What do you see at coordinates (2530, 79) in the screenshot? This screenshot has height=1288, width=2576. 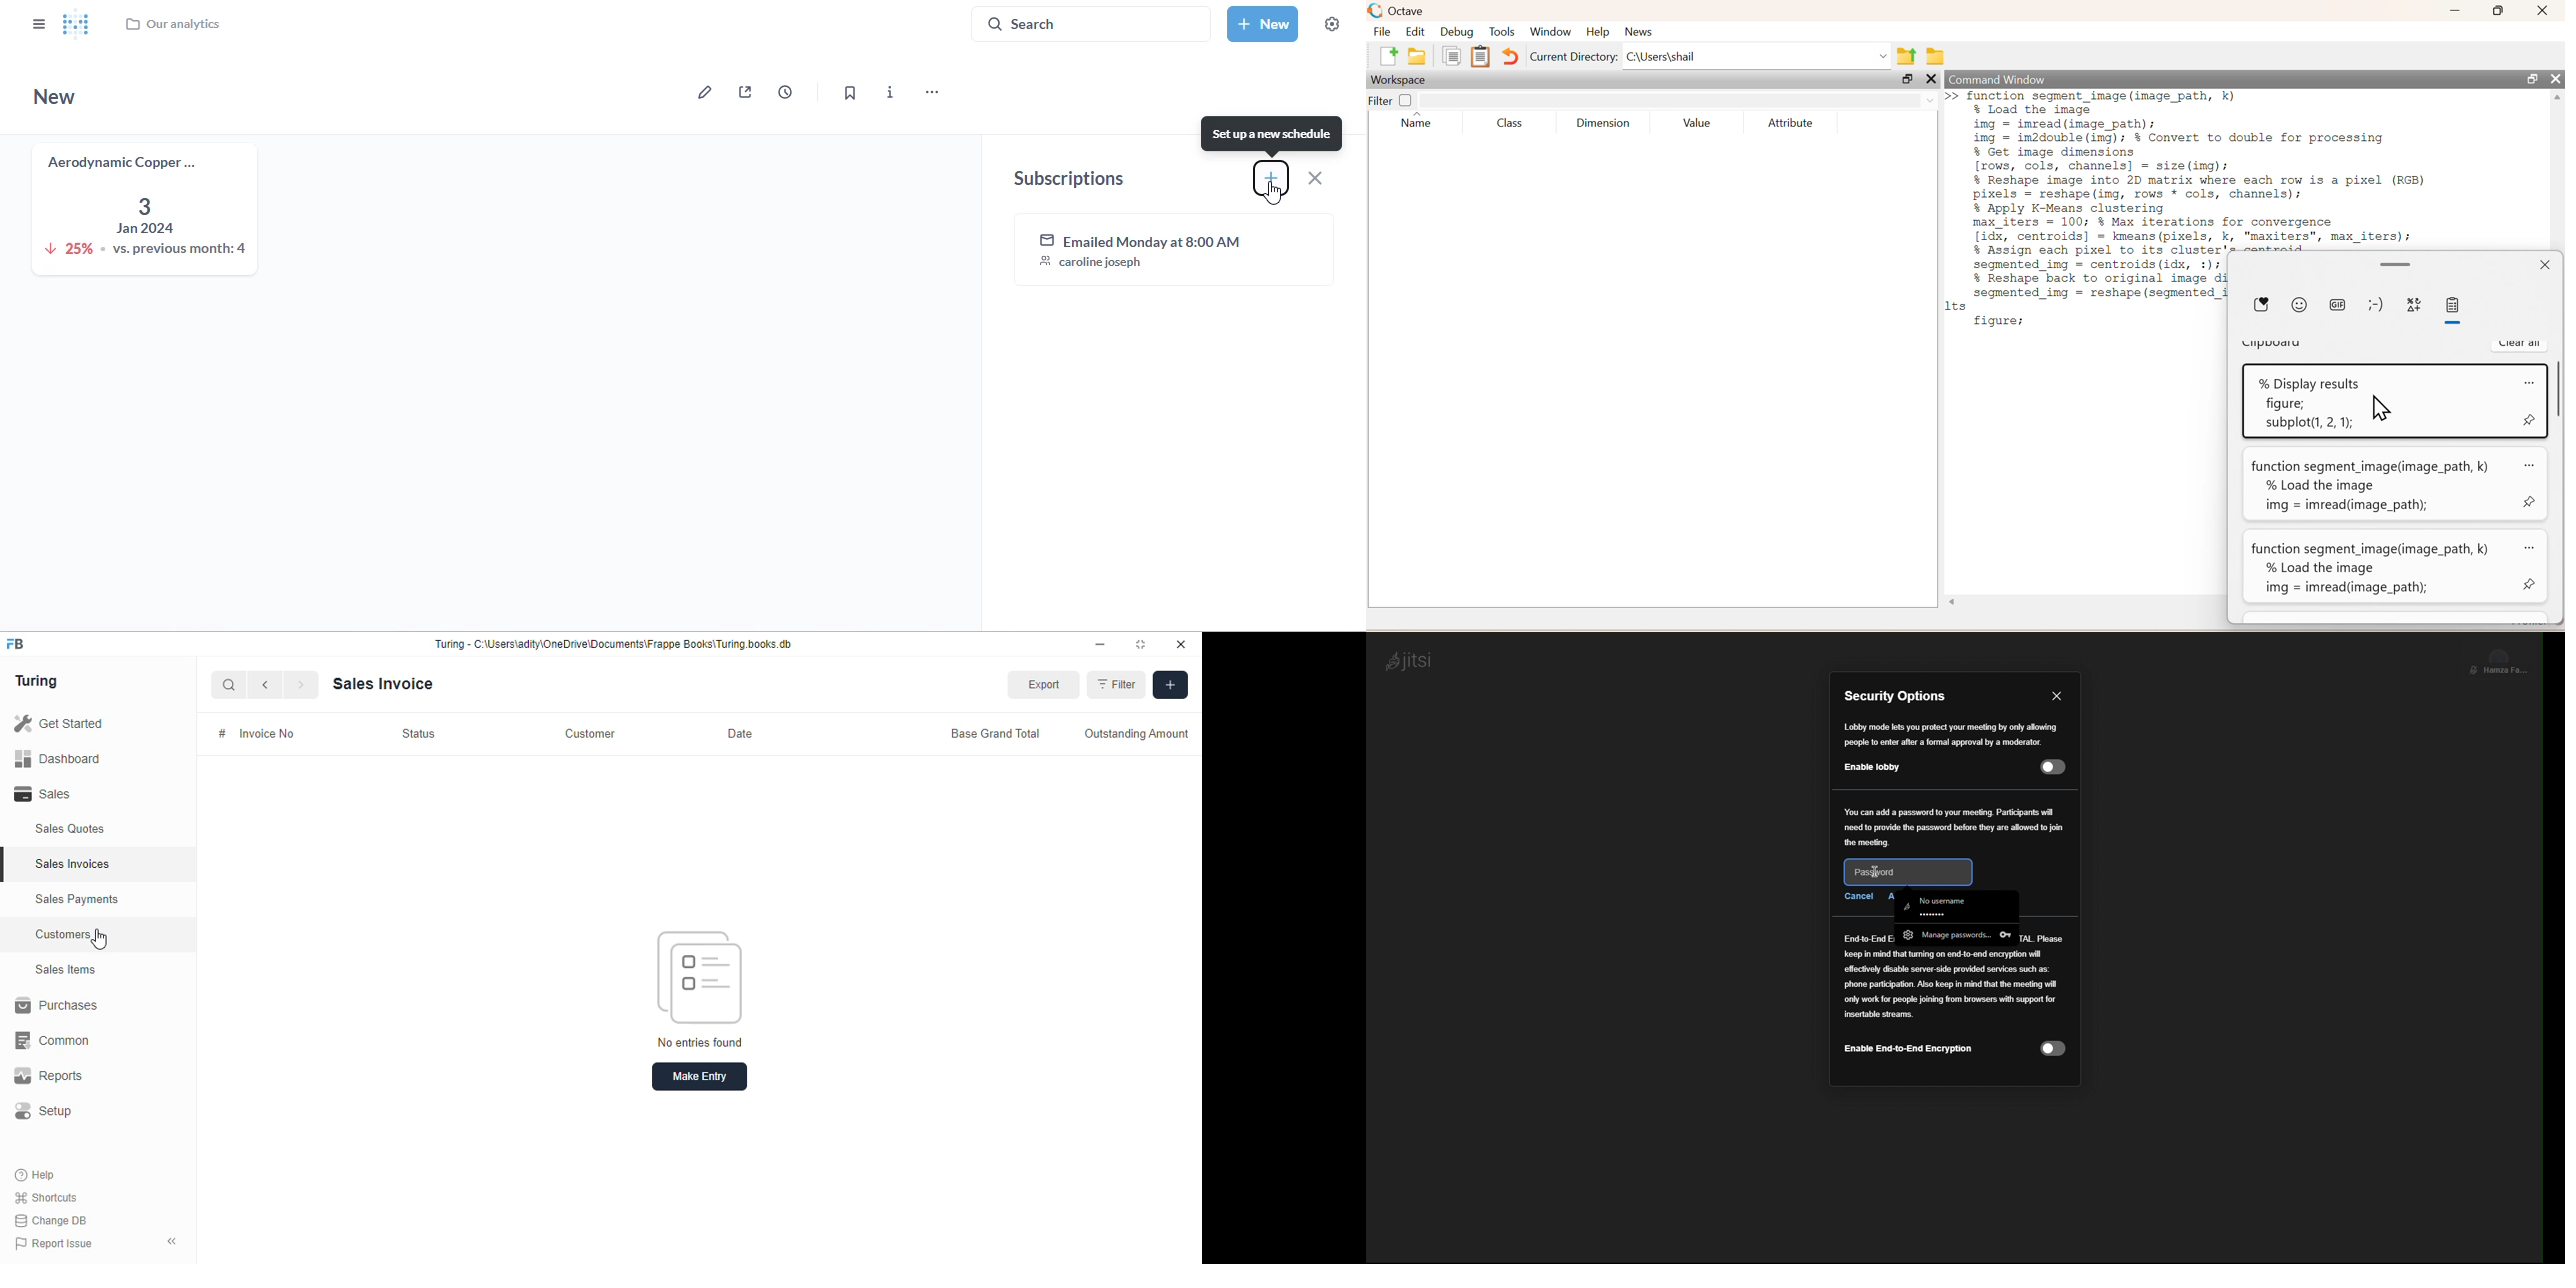 I see `Maximize` at bounding box center [2530, 79].